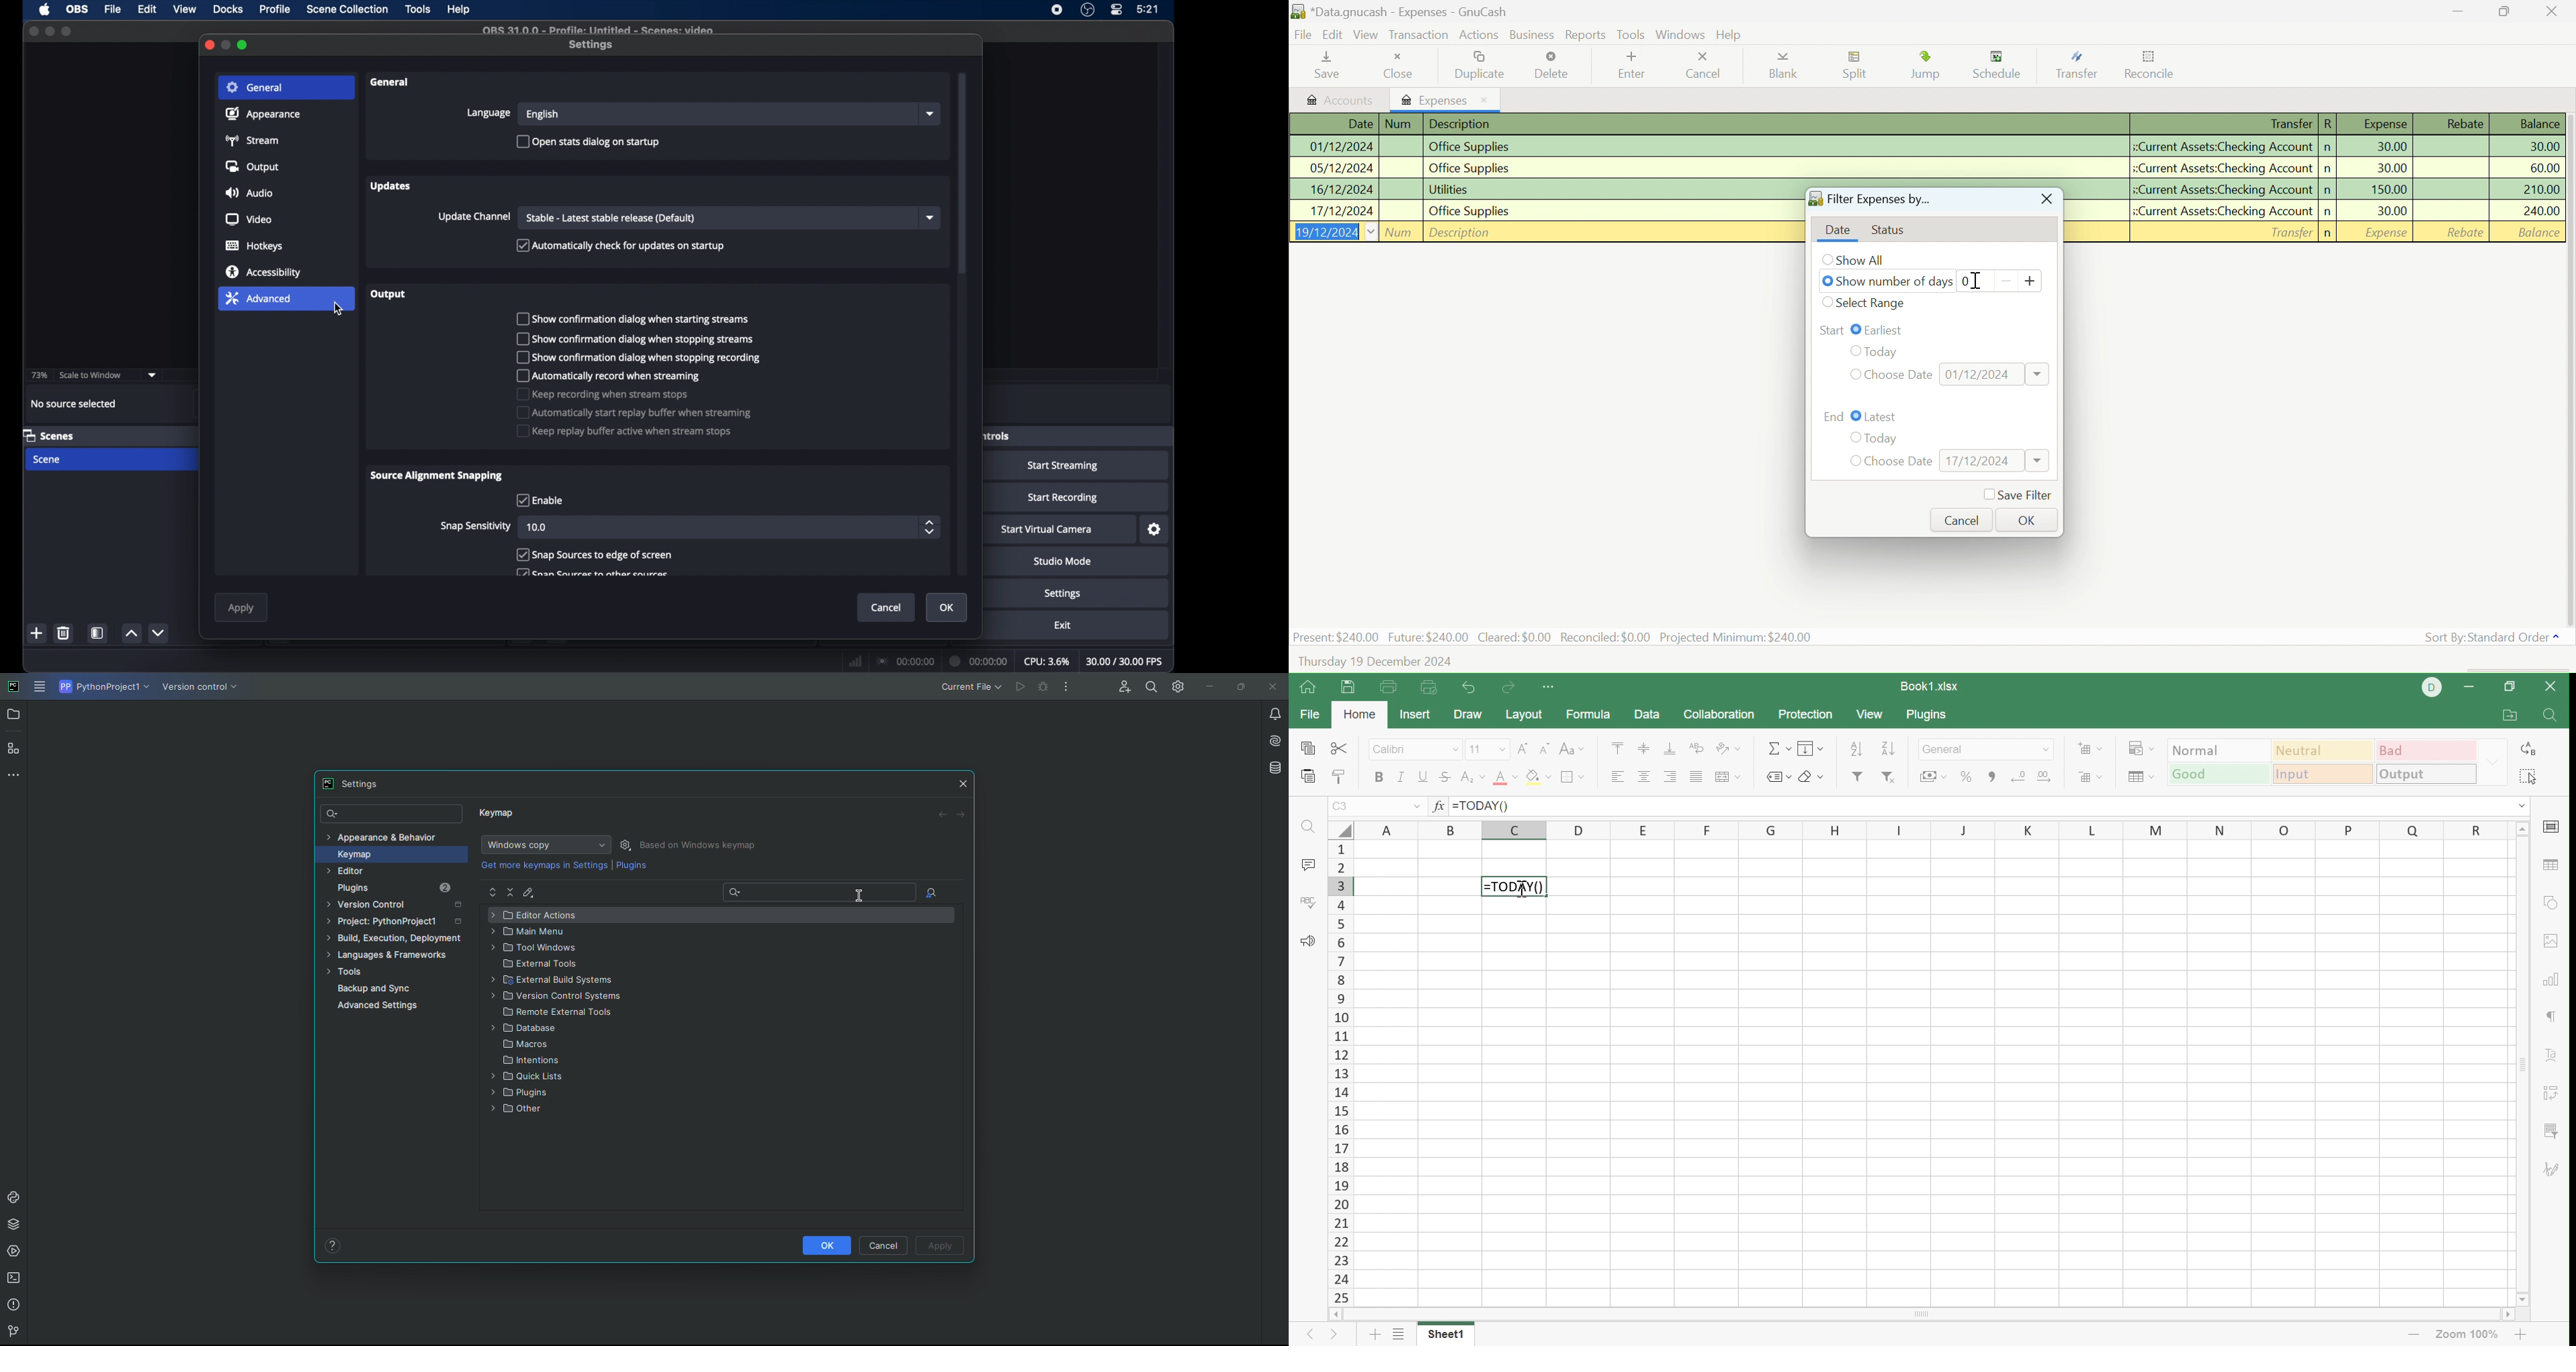 Image resolution: width=2576 pixels, height=1372 pixels. What do you see at coordinates (610, 376) in the screenshot?
I see `automatically record when streaming` at bounding box center [610, 376].